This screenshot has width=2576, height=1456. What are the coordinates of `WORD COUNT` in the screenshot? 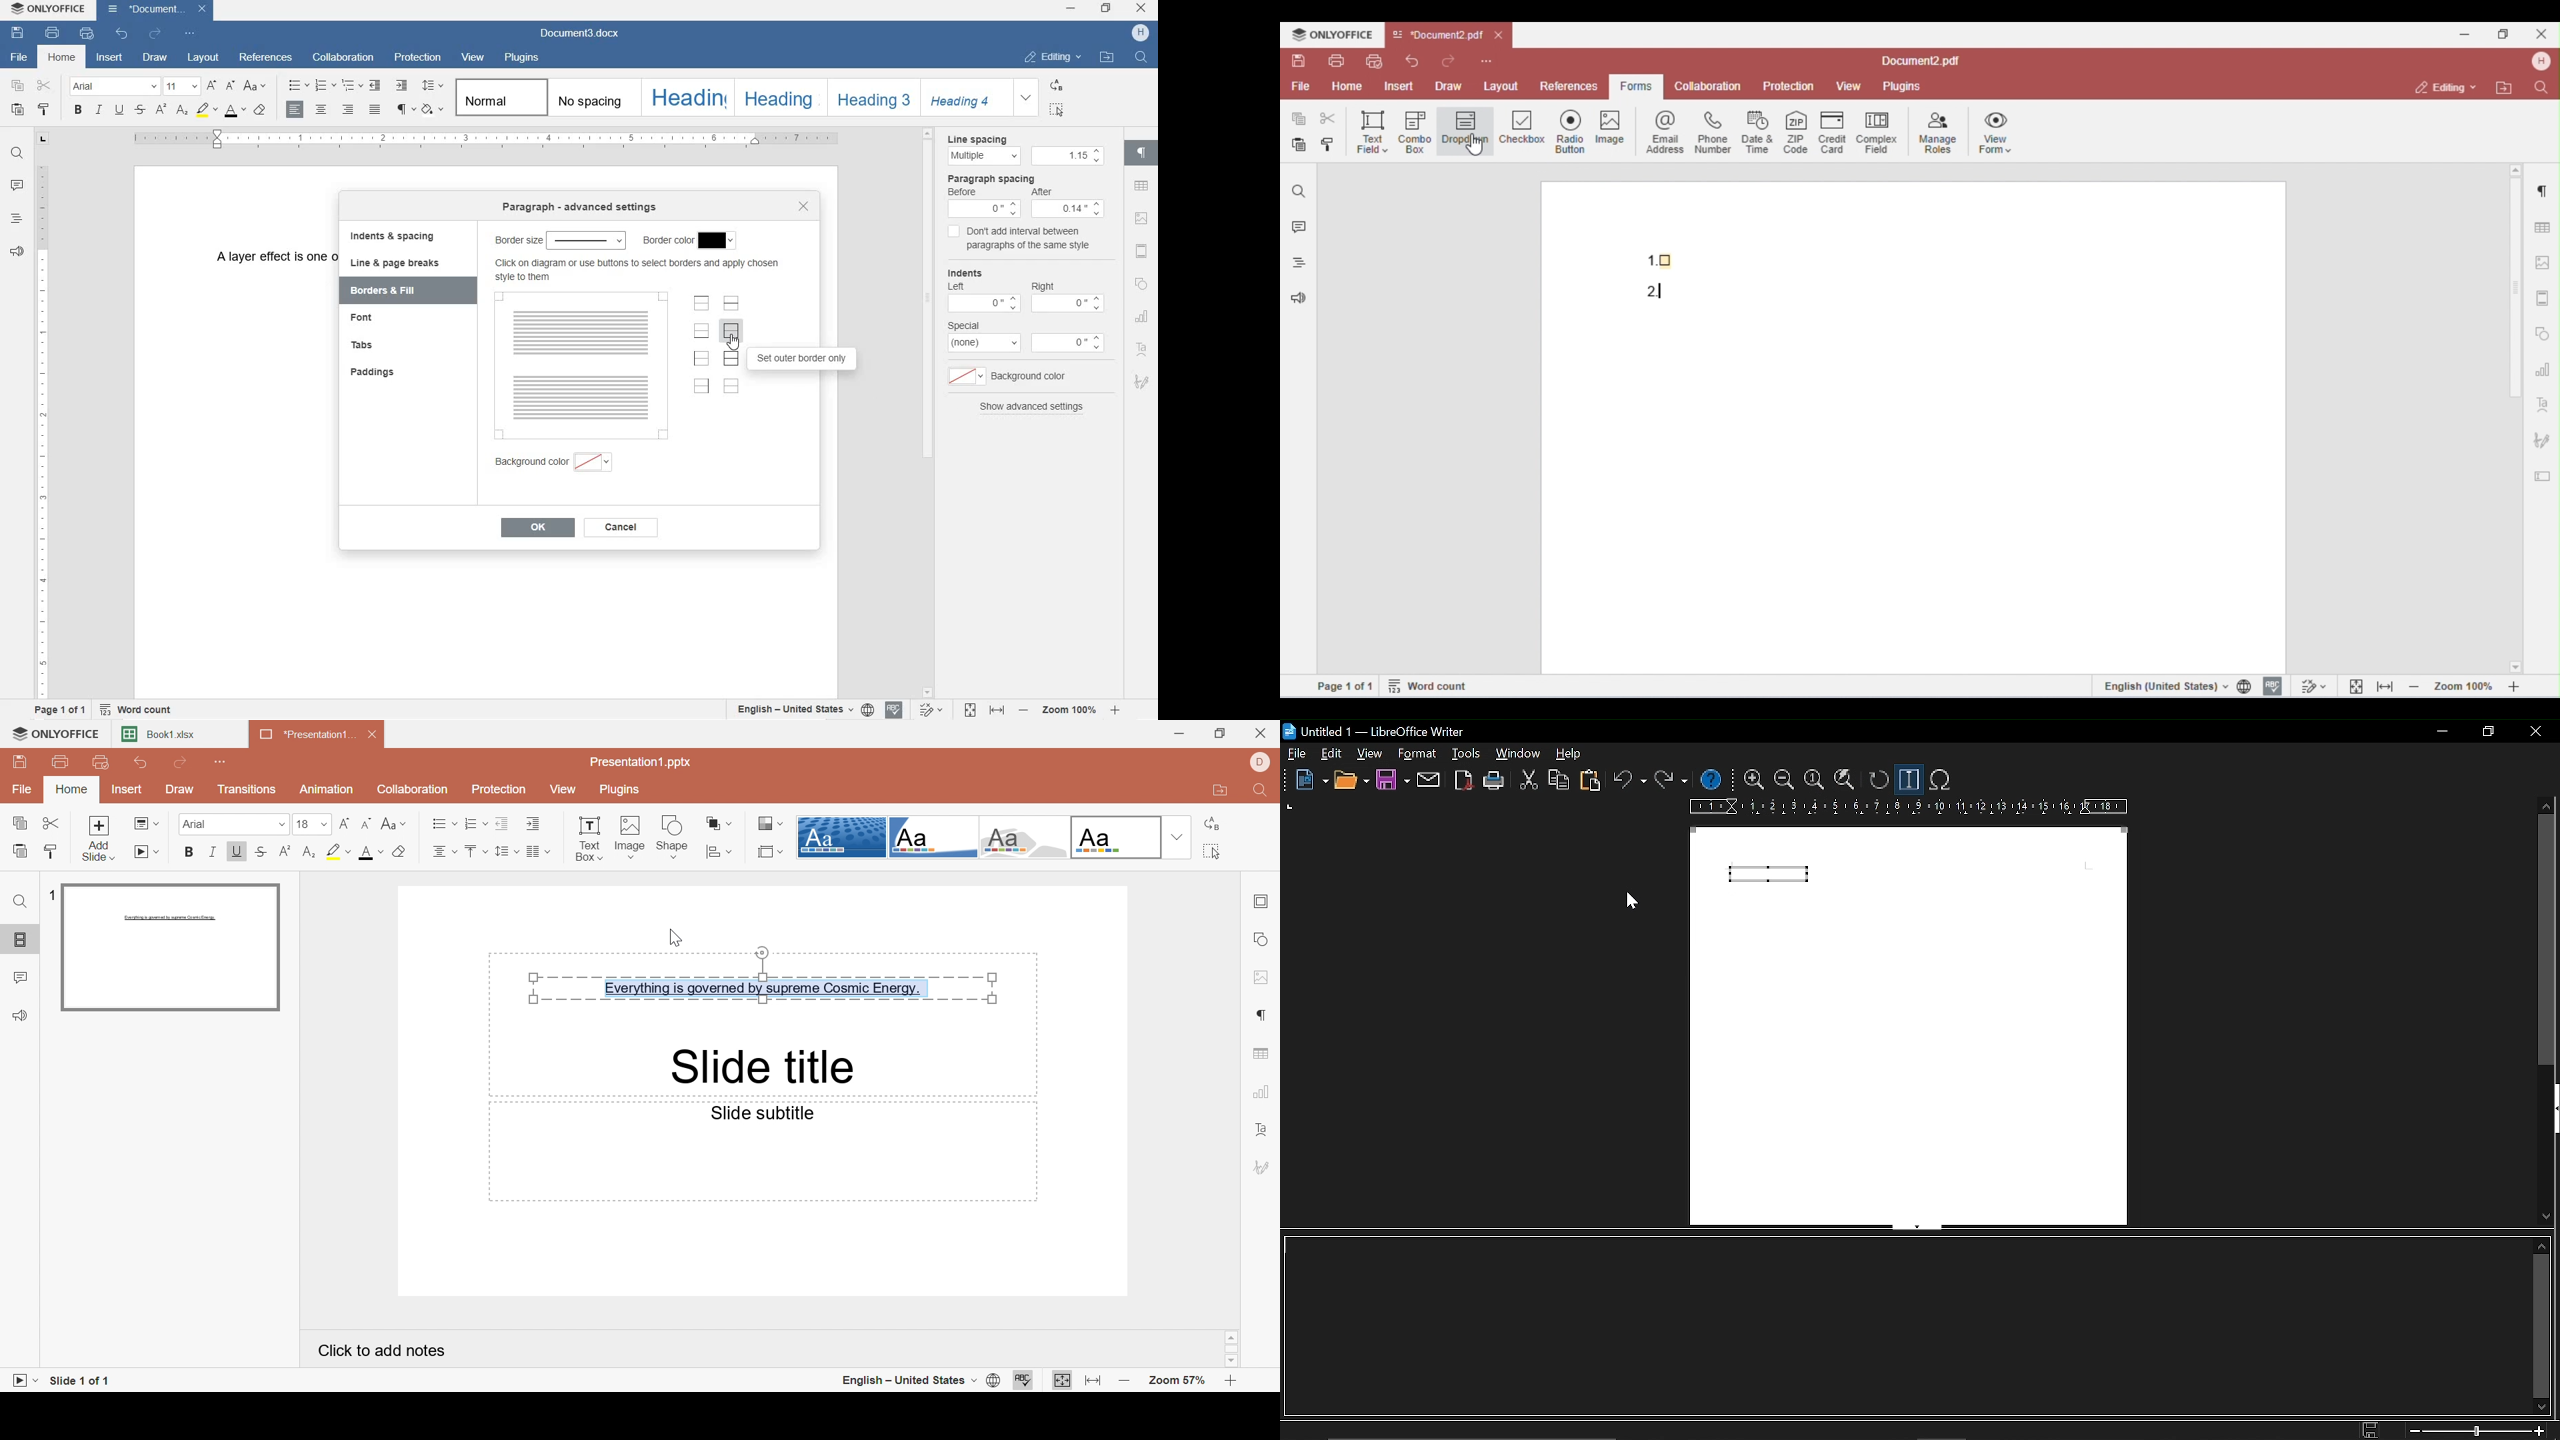 It's located at (138, 708).